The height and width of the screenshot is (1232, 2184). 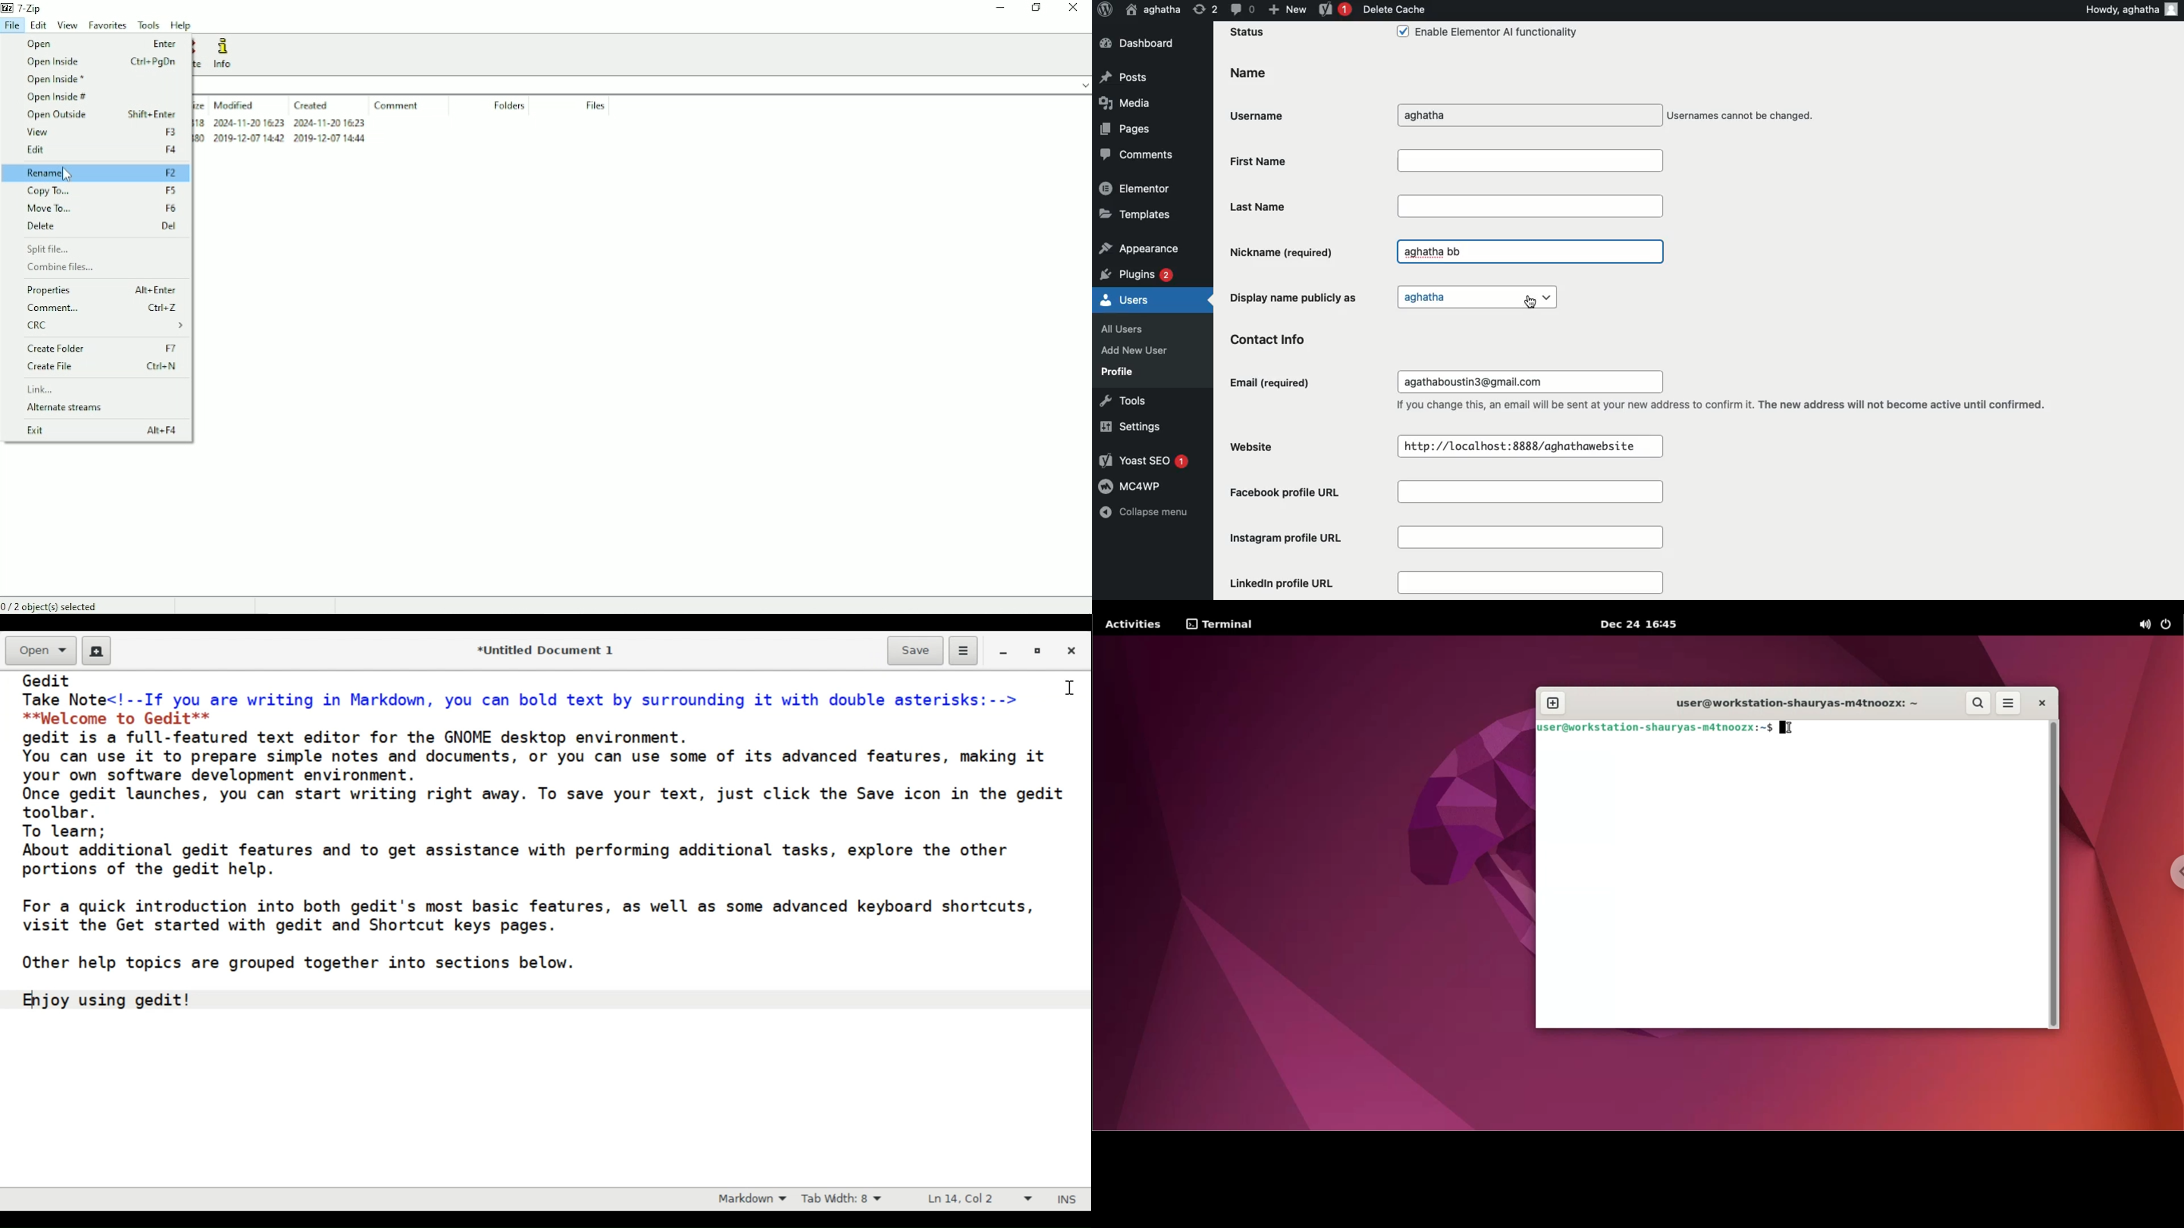 What do you see at coordinates (1144, 514) in the screenshot?
I see `Collapse menu` at bounding box center [1144, 514].